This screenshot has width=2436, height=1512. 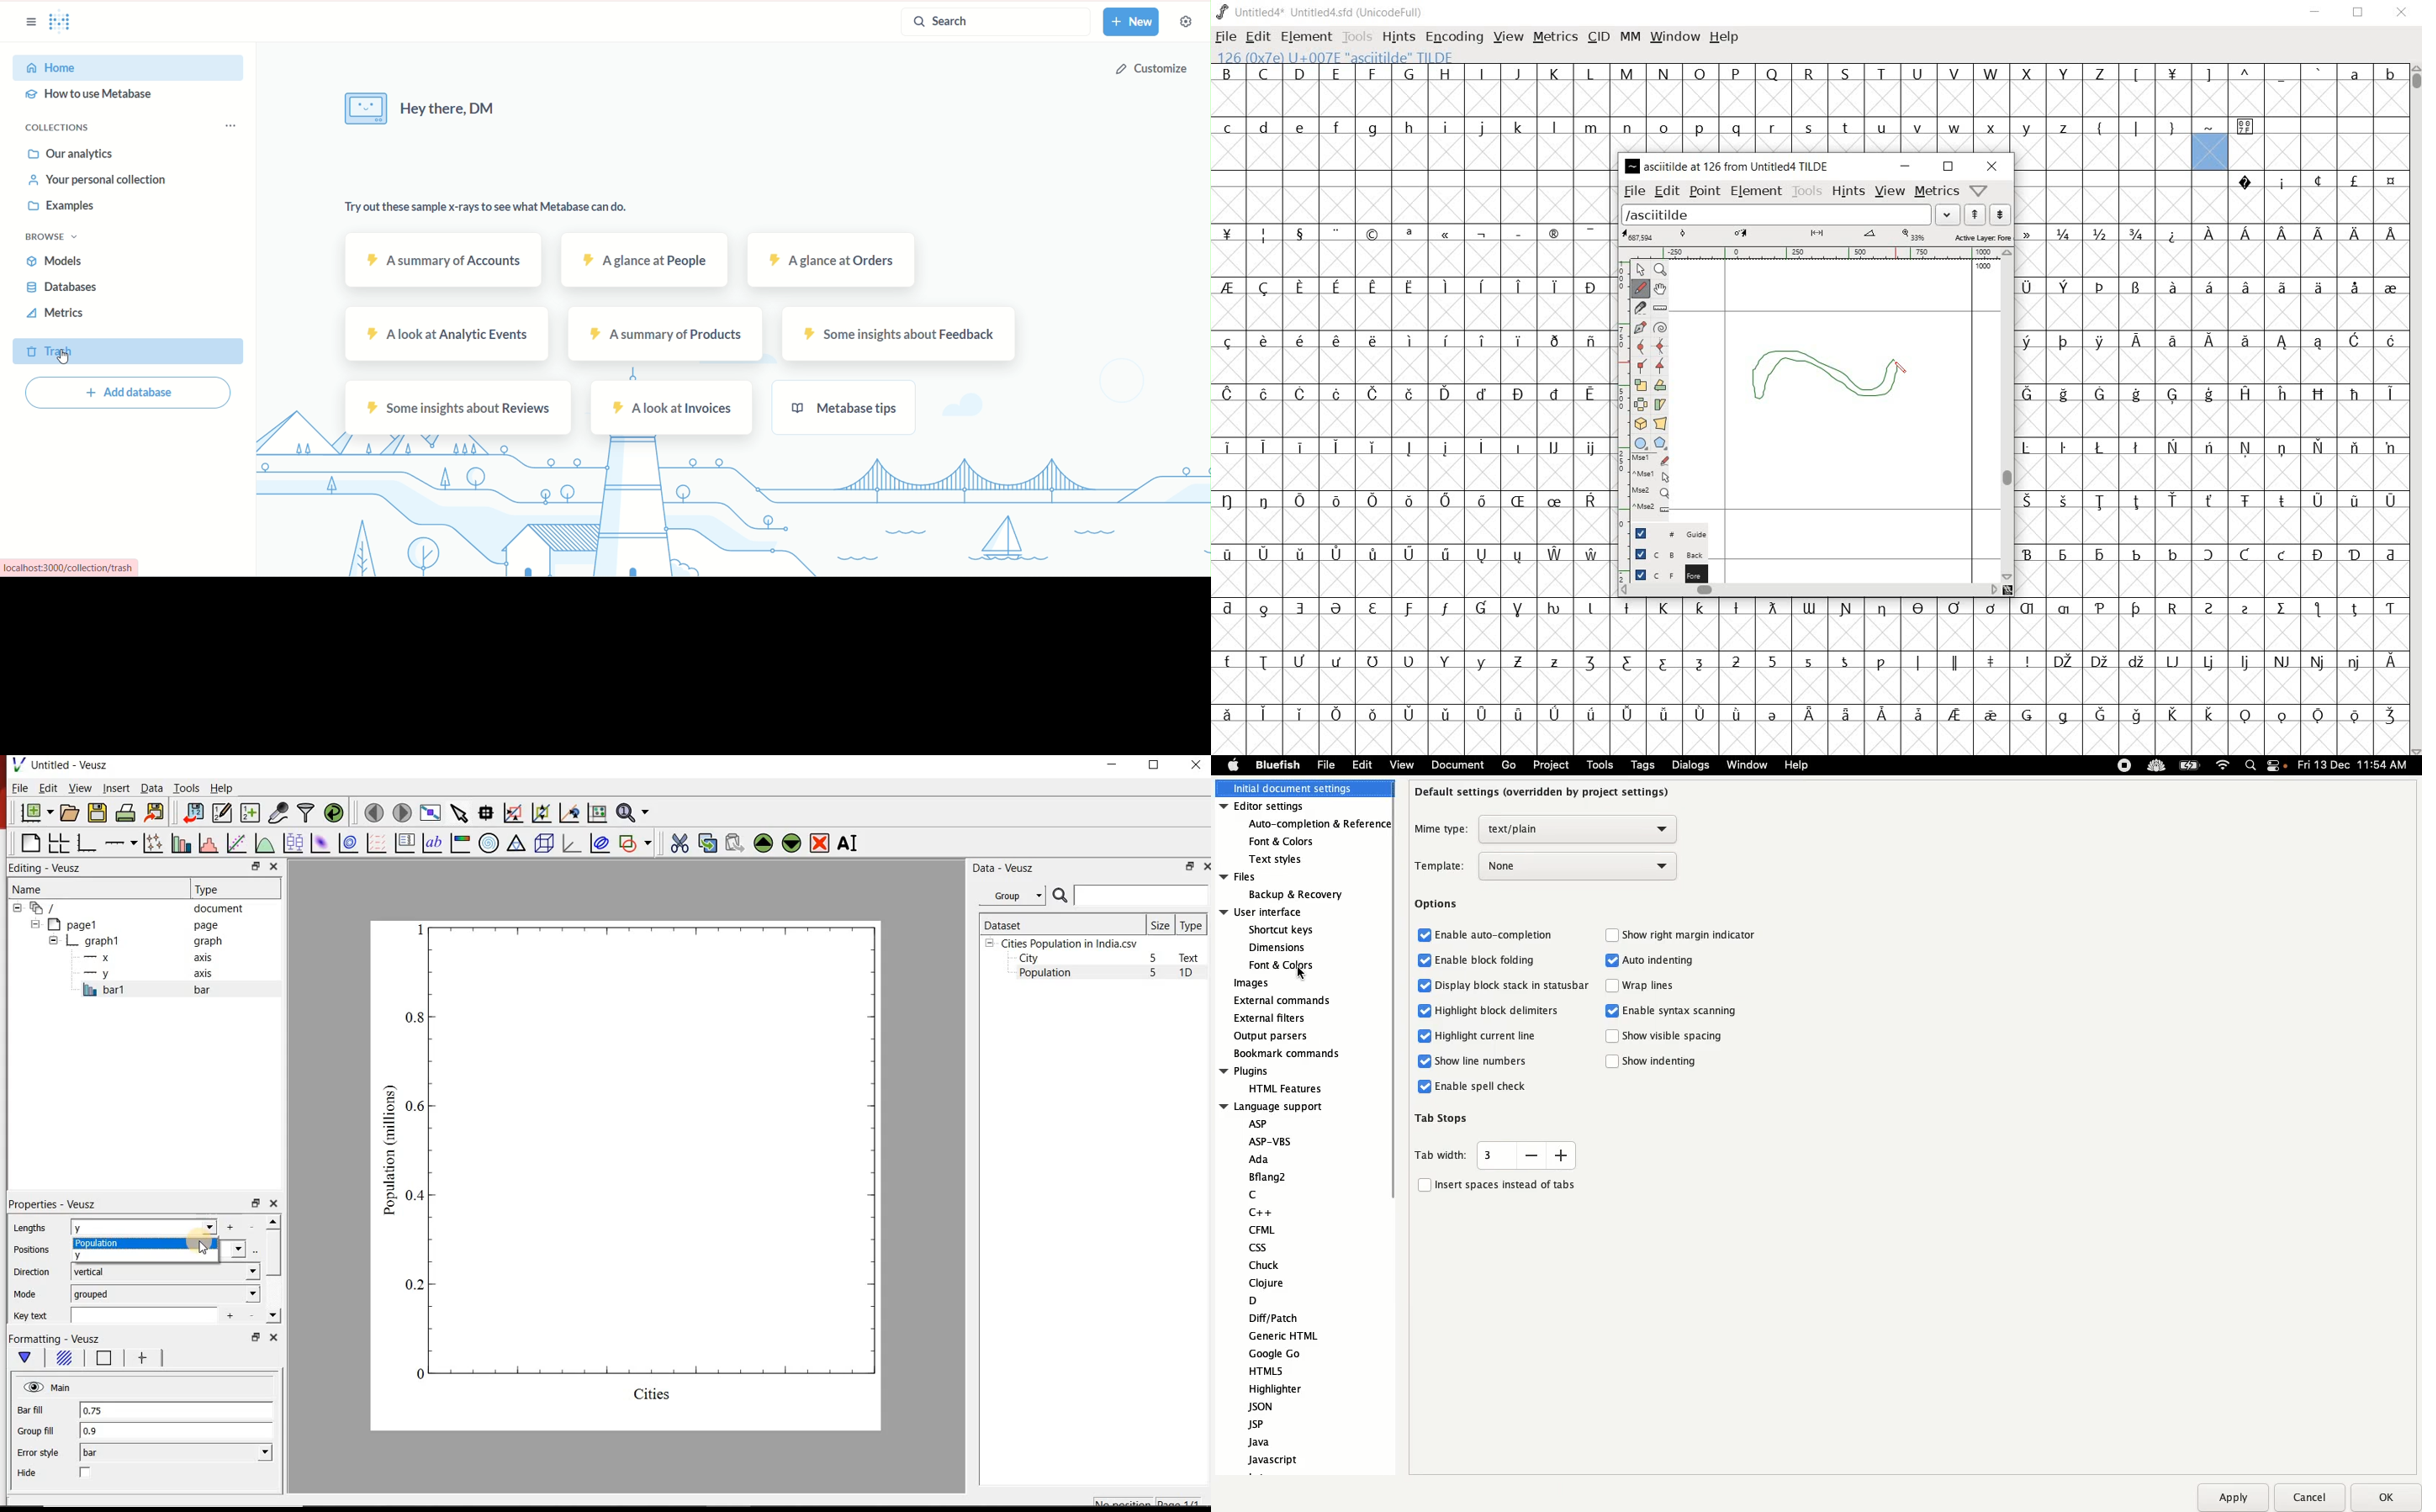 I want to click on change whether spiro is active or not, so click(x=1660, y=326).